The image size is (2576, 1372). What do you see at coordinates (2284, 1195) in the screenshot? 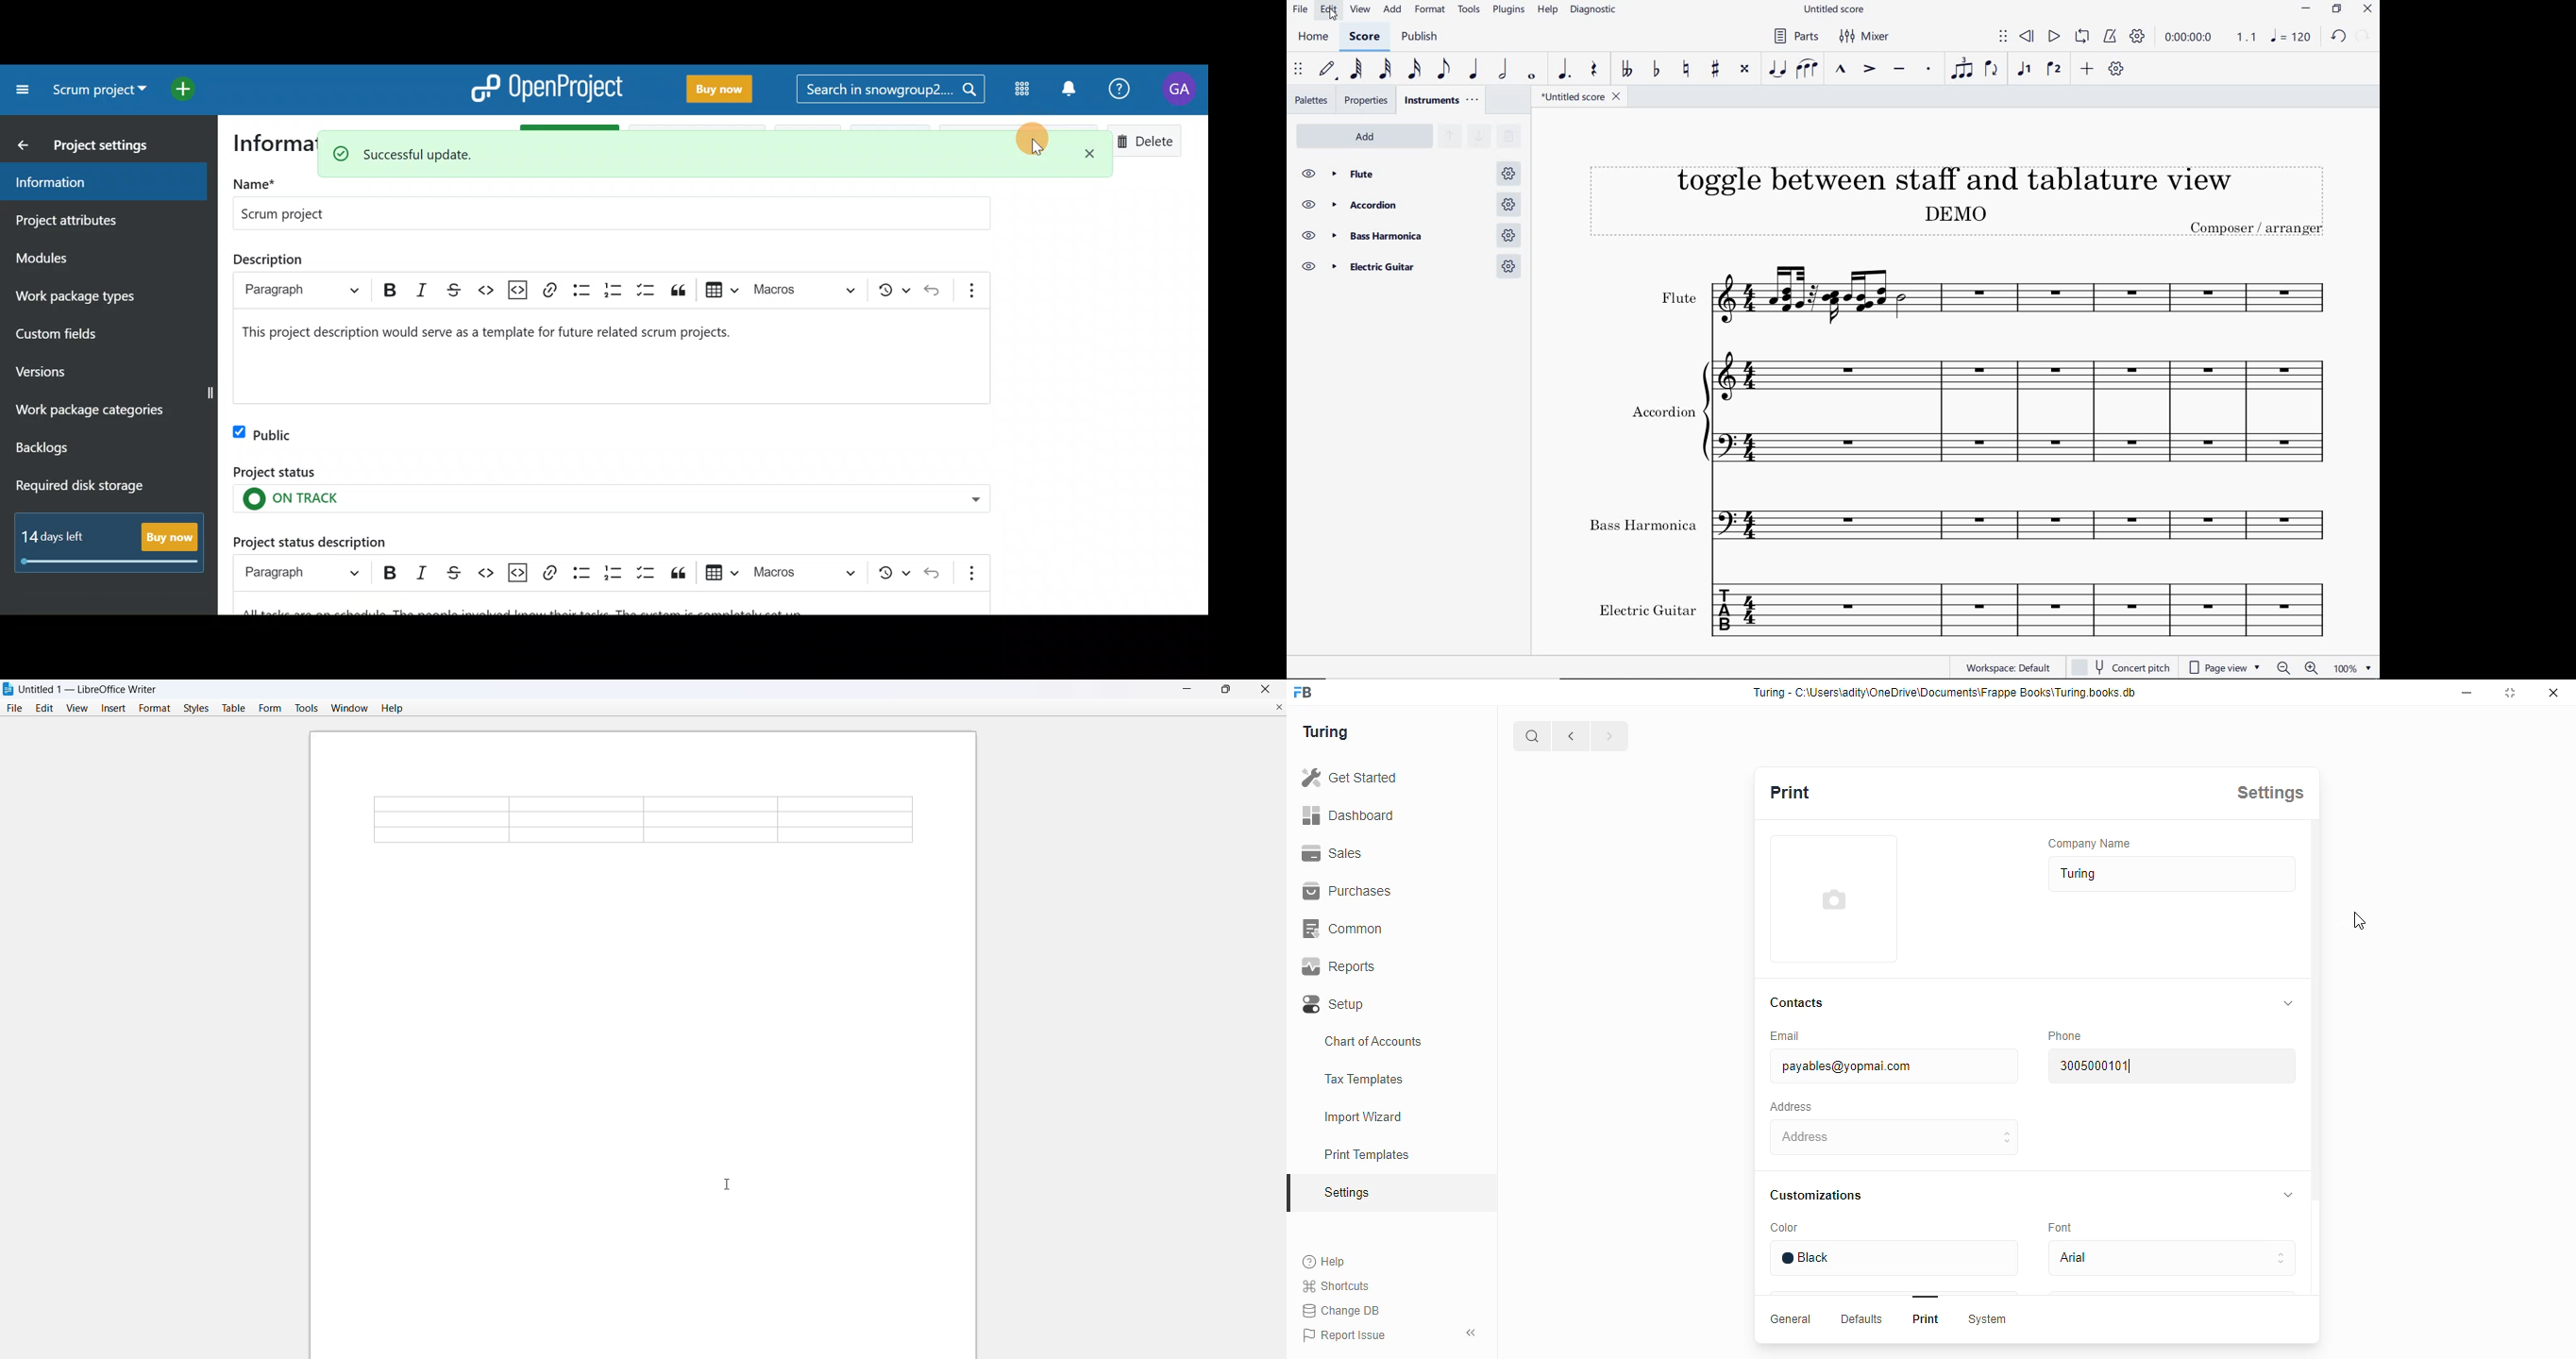
I see `collapse` at bounding box center [2284, 1195].